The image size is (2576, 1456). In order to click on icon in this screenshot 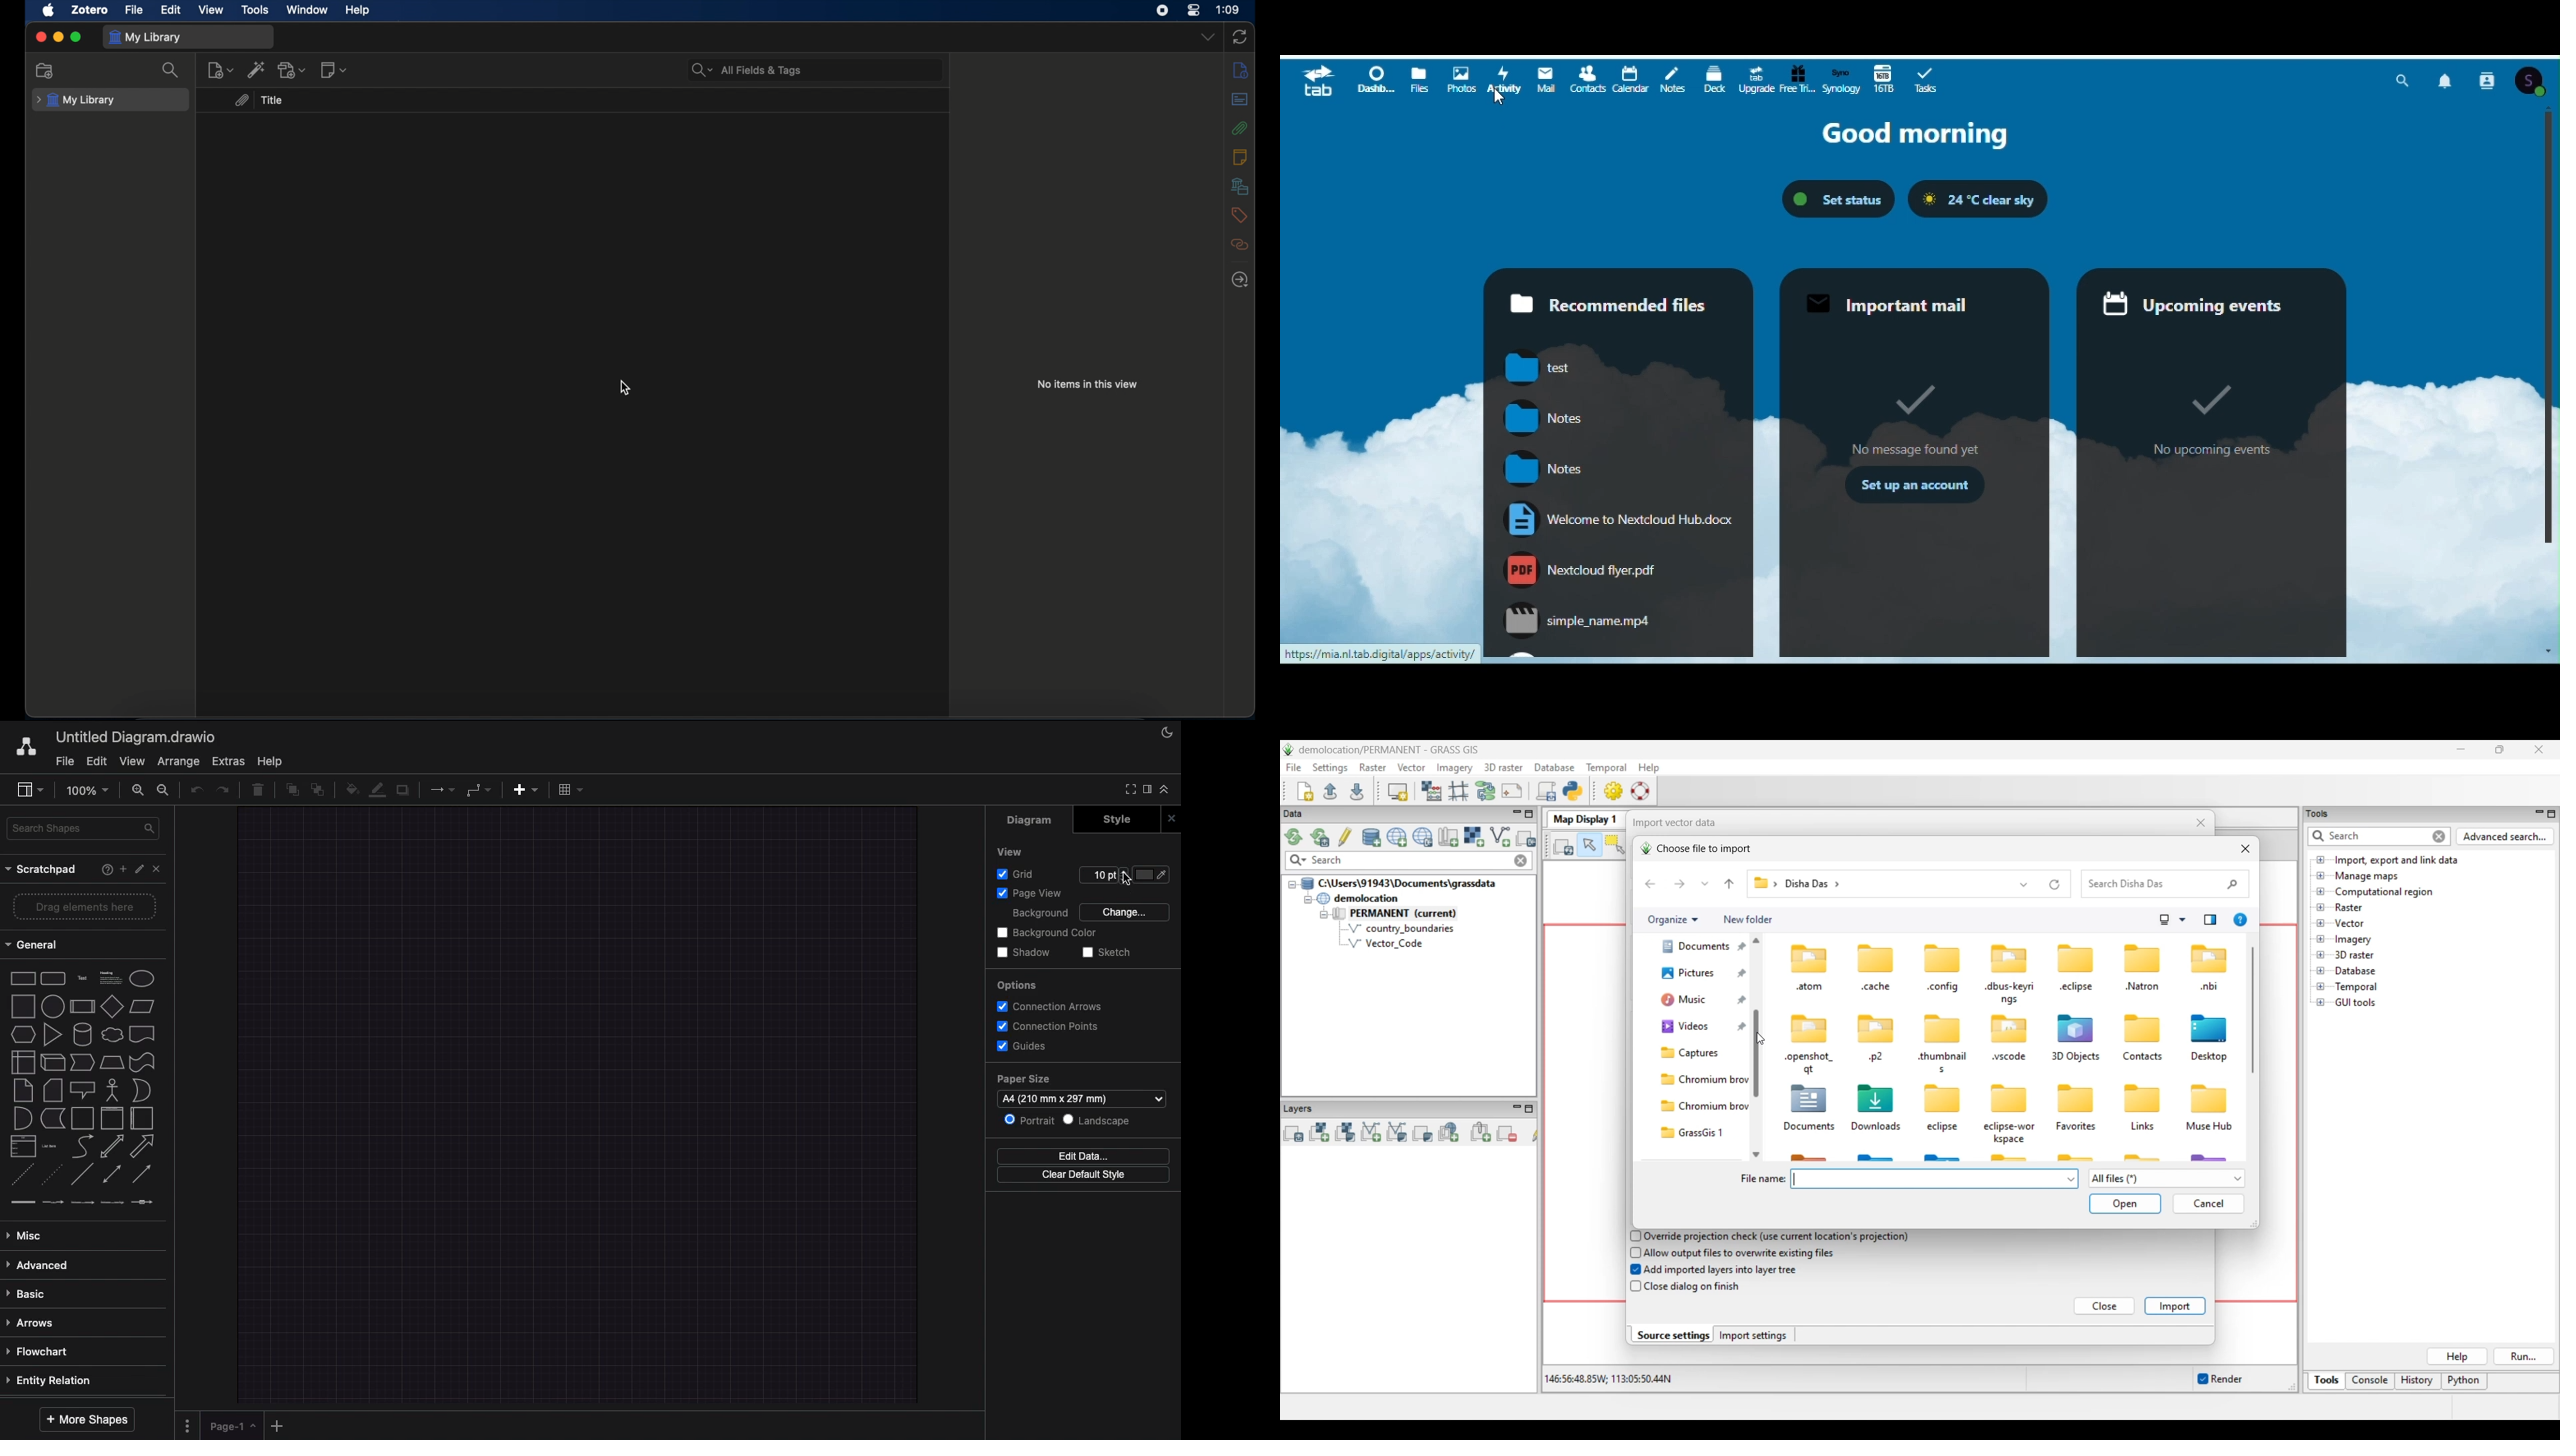, I will do `click(2209, 1097)`.